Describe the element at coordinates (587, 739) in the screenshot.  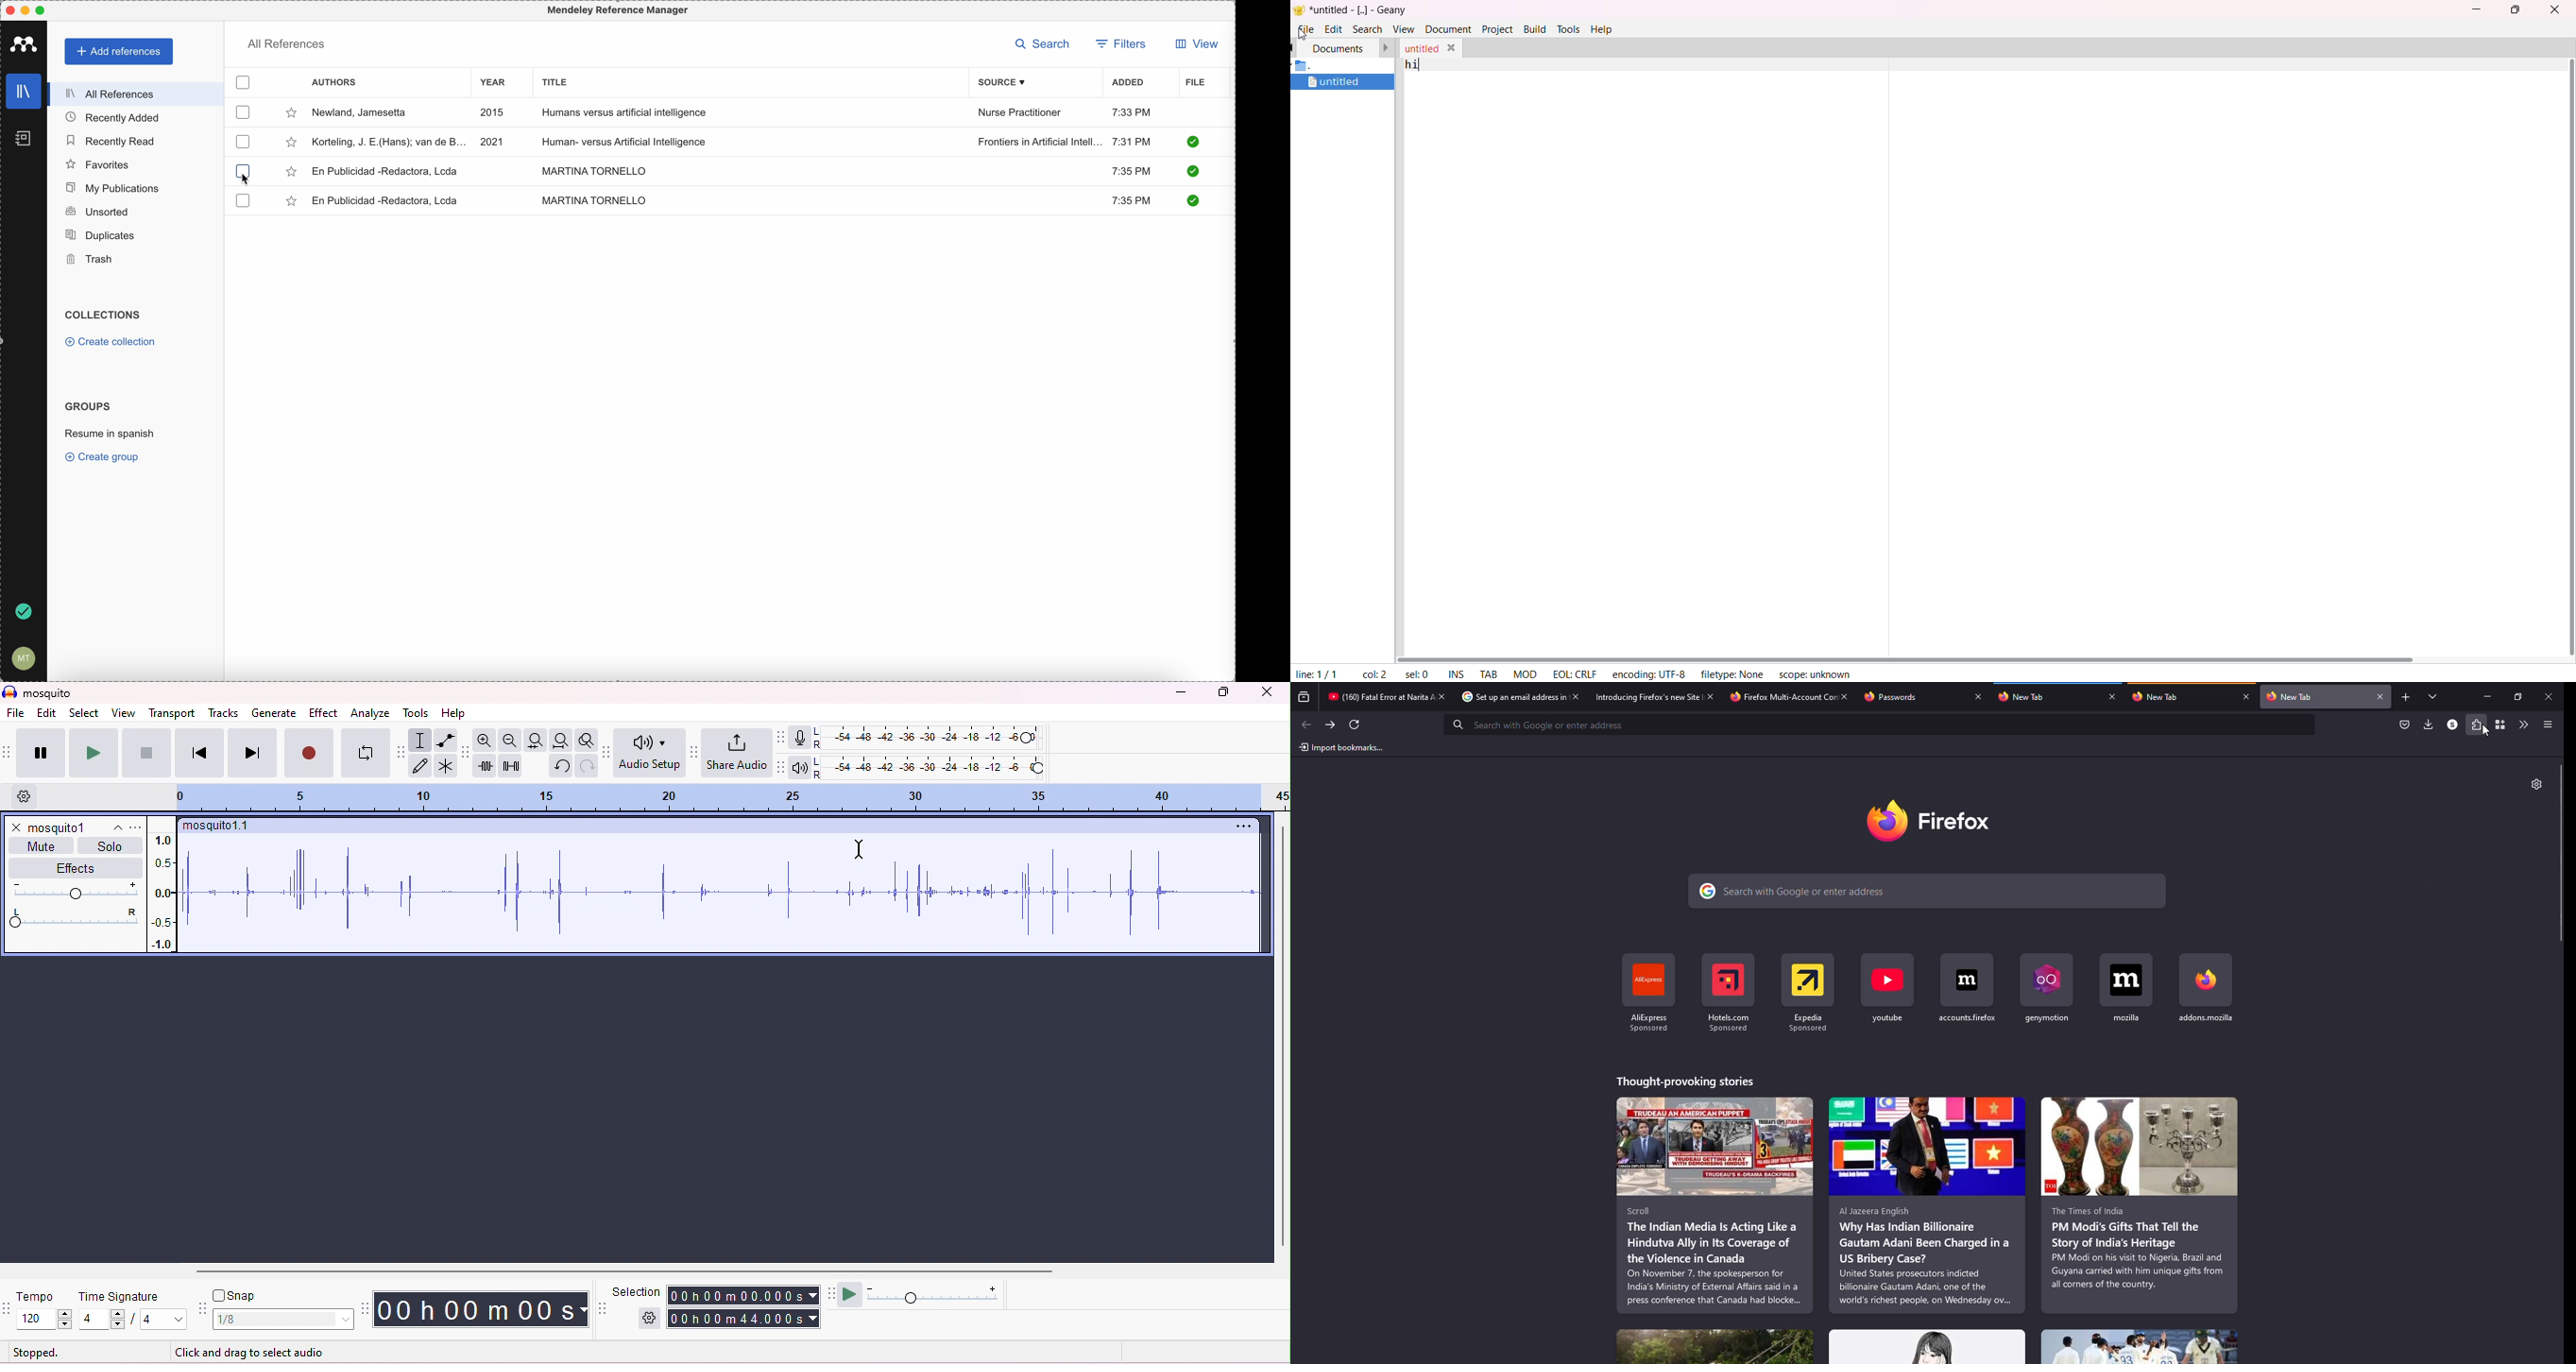
I see `toggle zoom` at that location.